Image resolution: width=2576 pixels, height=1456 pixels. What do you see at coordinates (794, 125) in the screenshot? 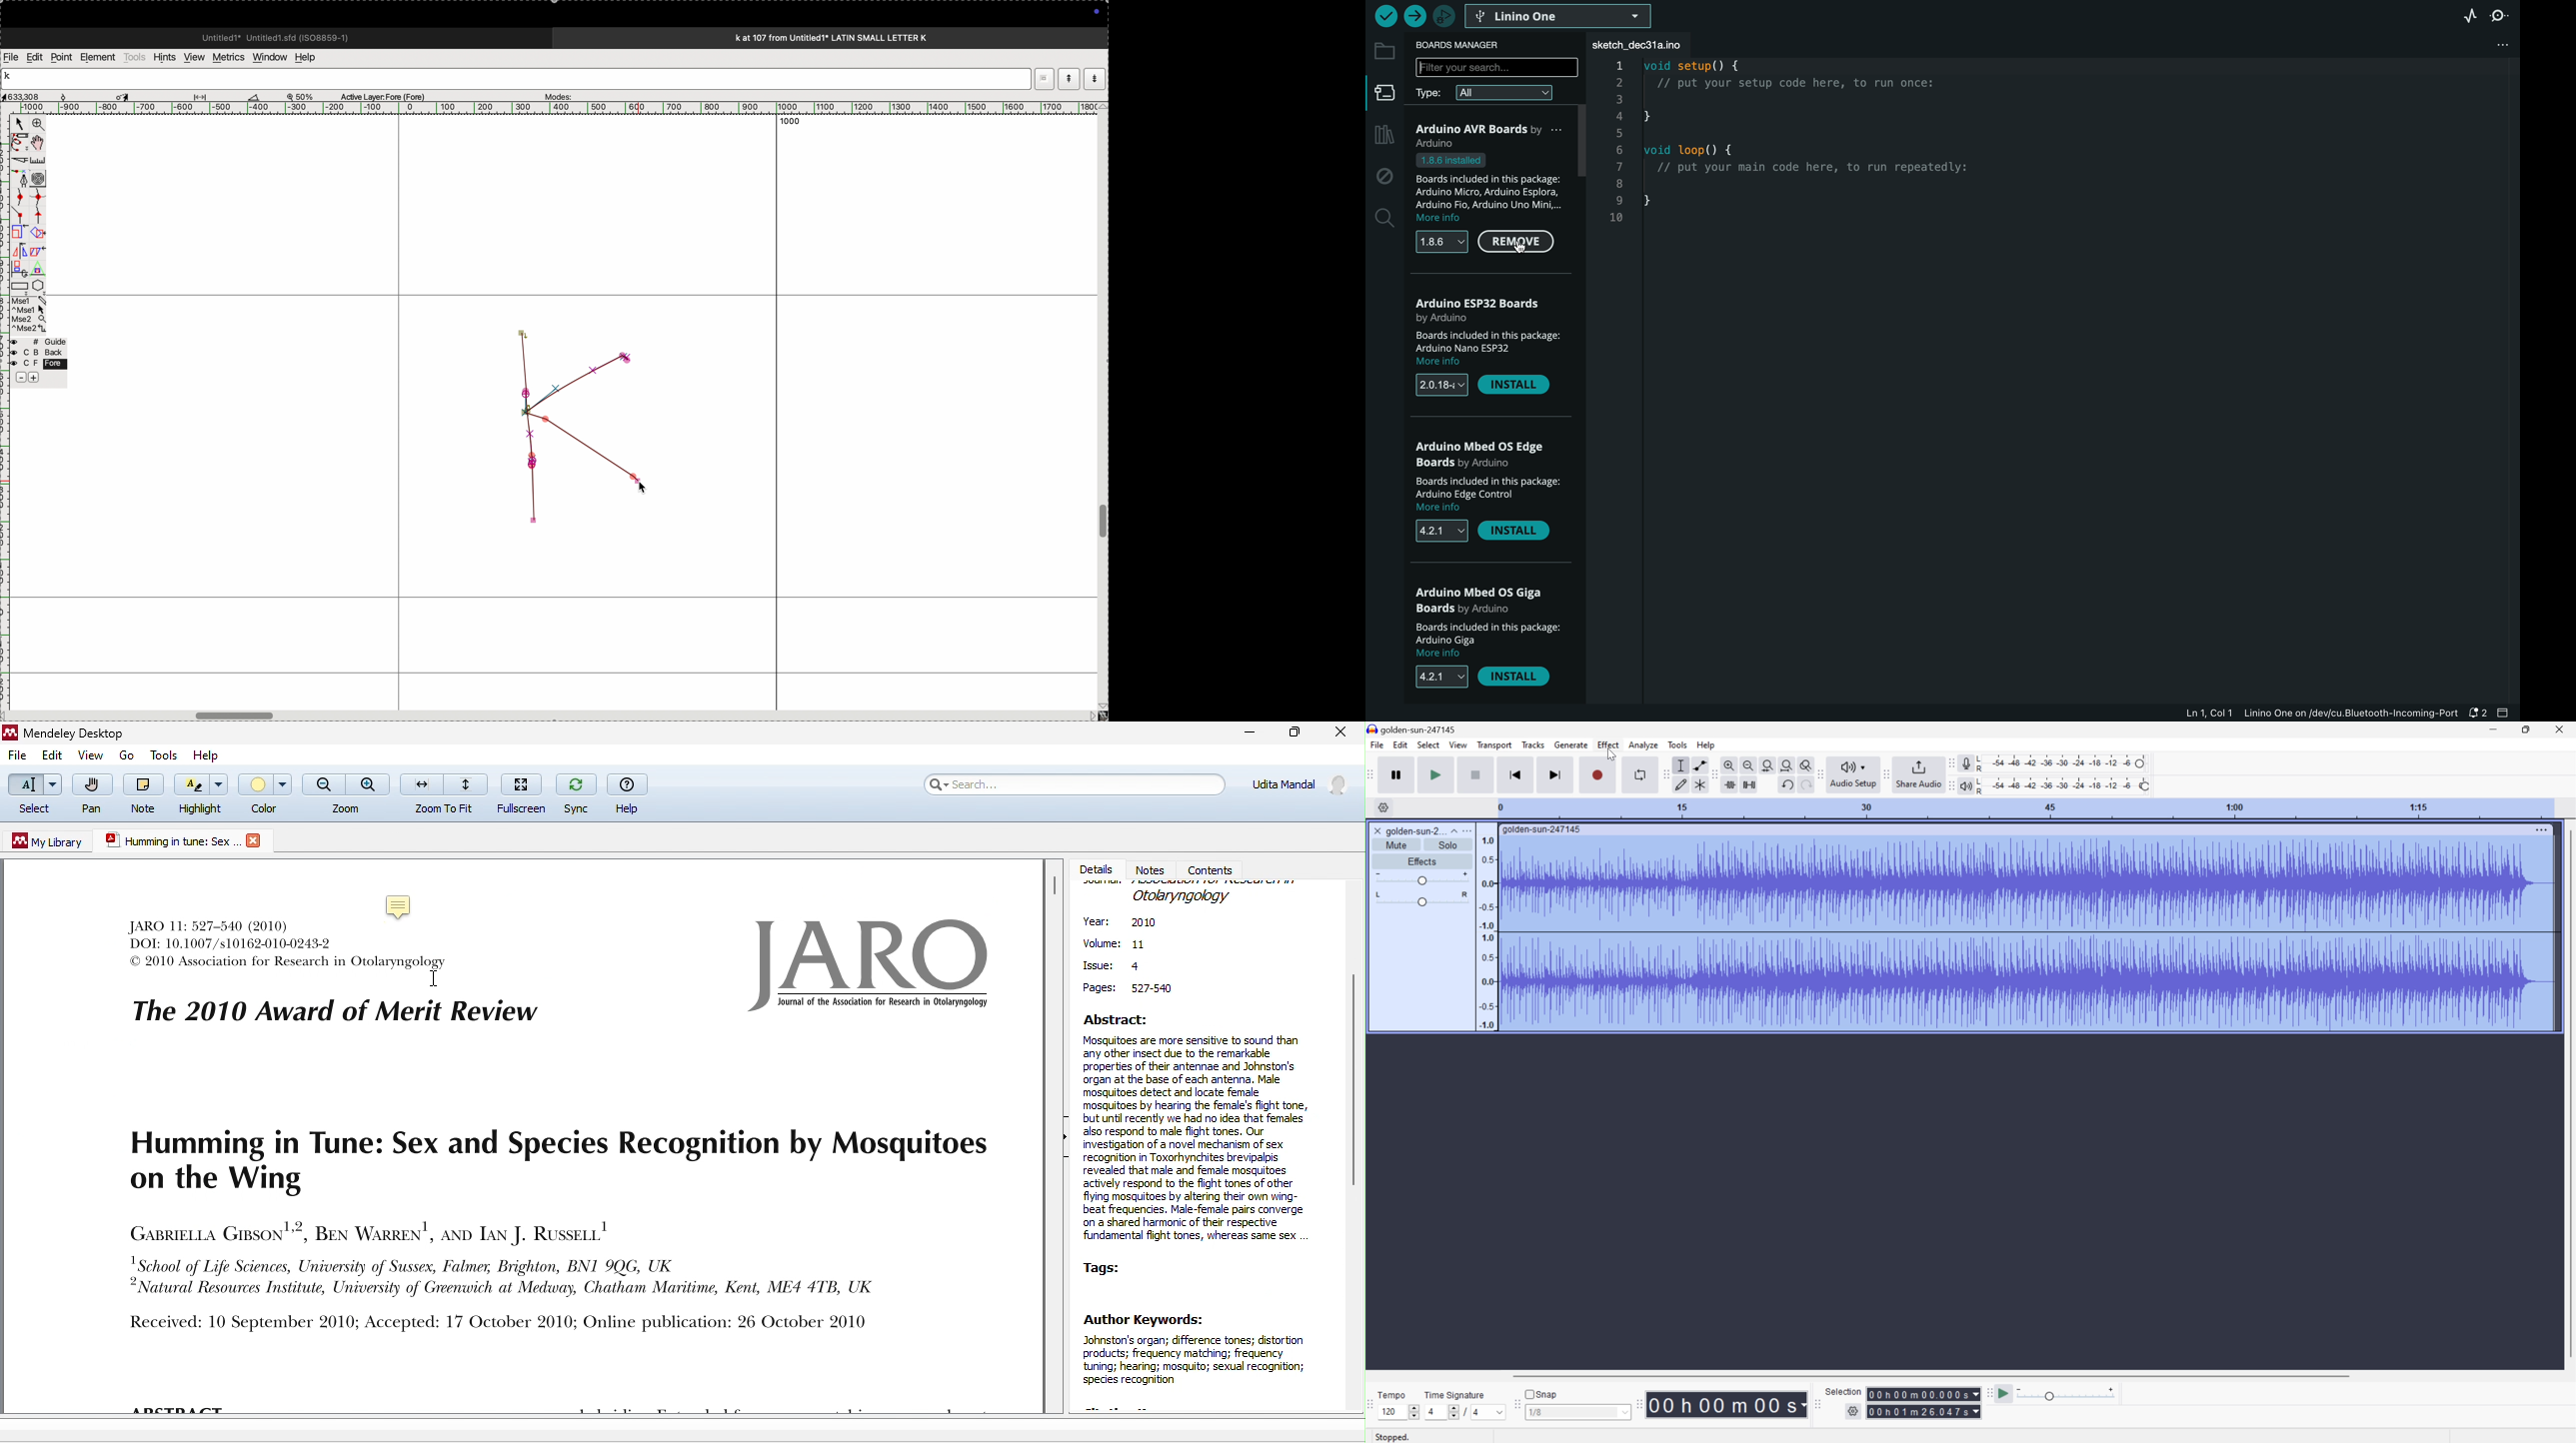
I see `1000` at bounding box center [794, 125].